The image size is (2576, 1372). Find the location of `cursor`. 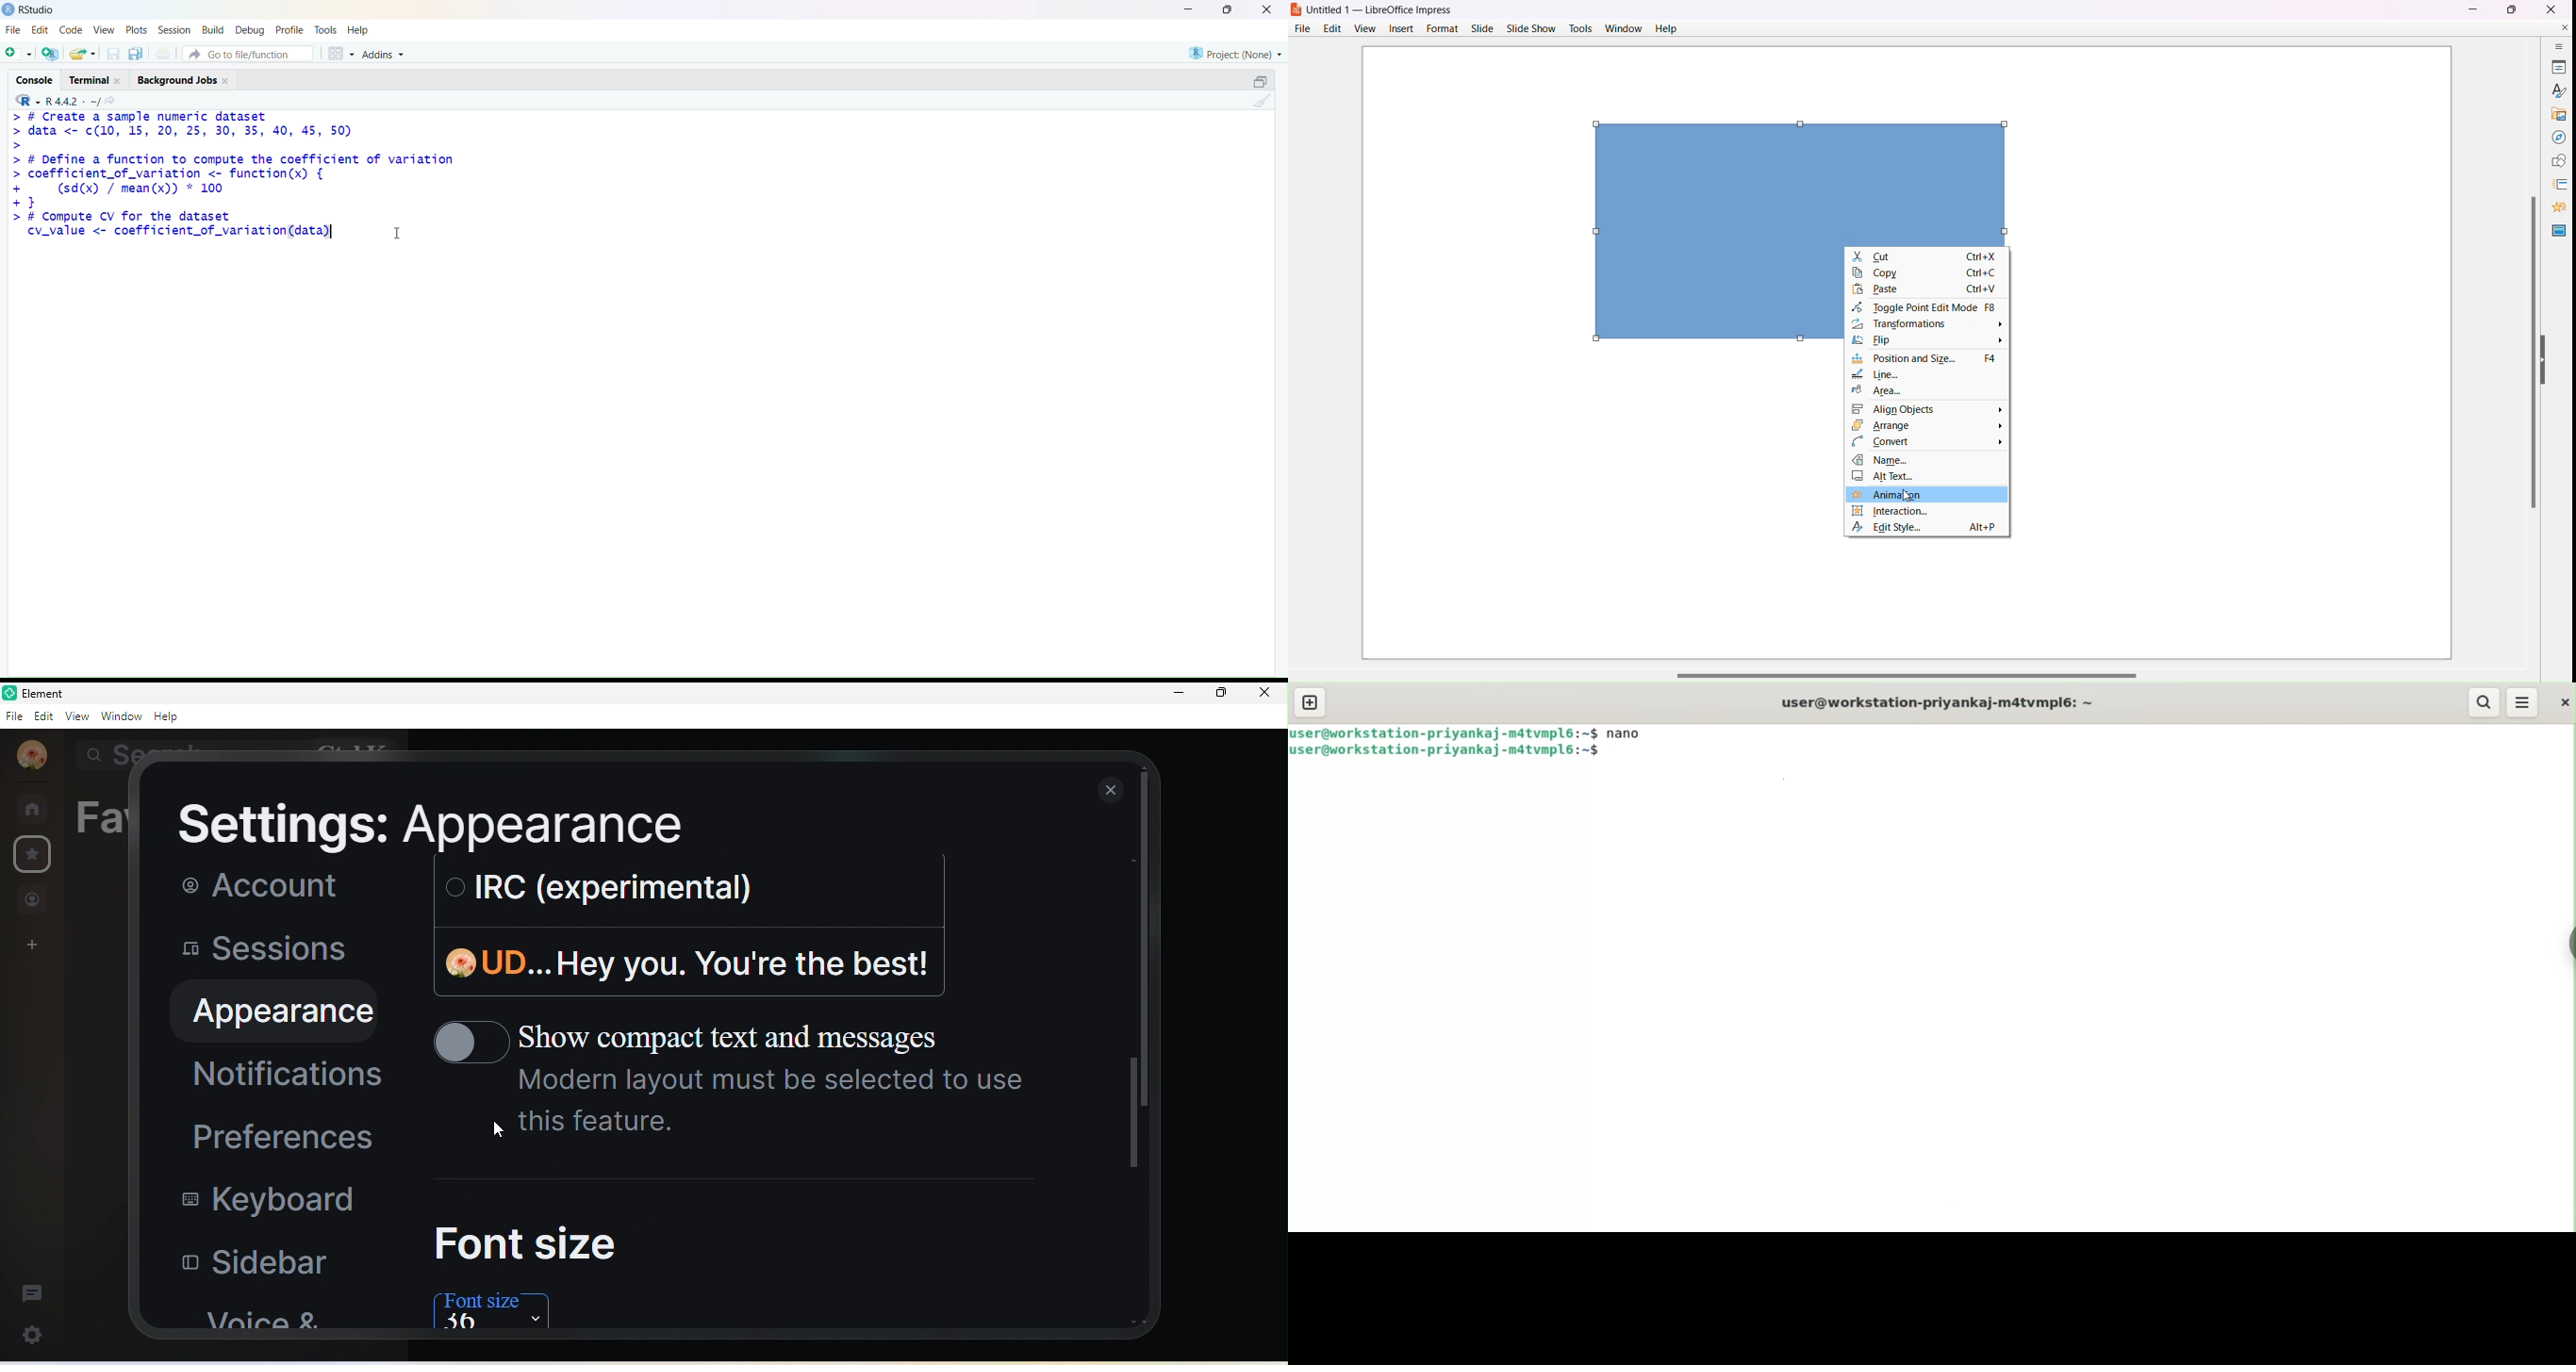

cursor is located at coordinates (498, 1131).